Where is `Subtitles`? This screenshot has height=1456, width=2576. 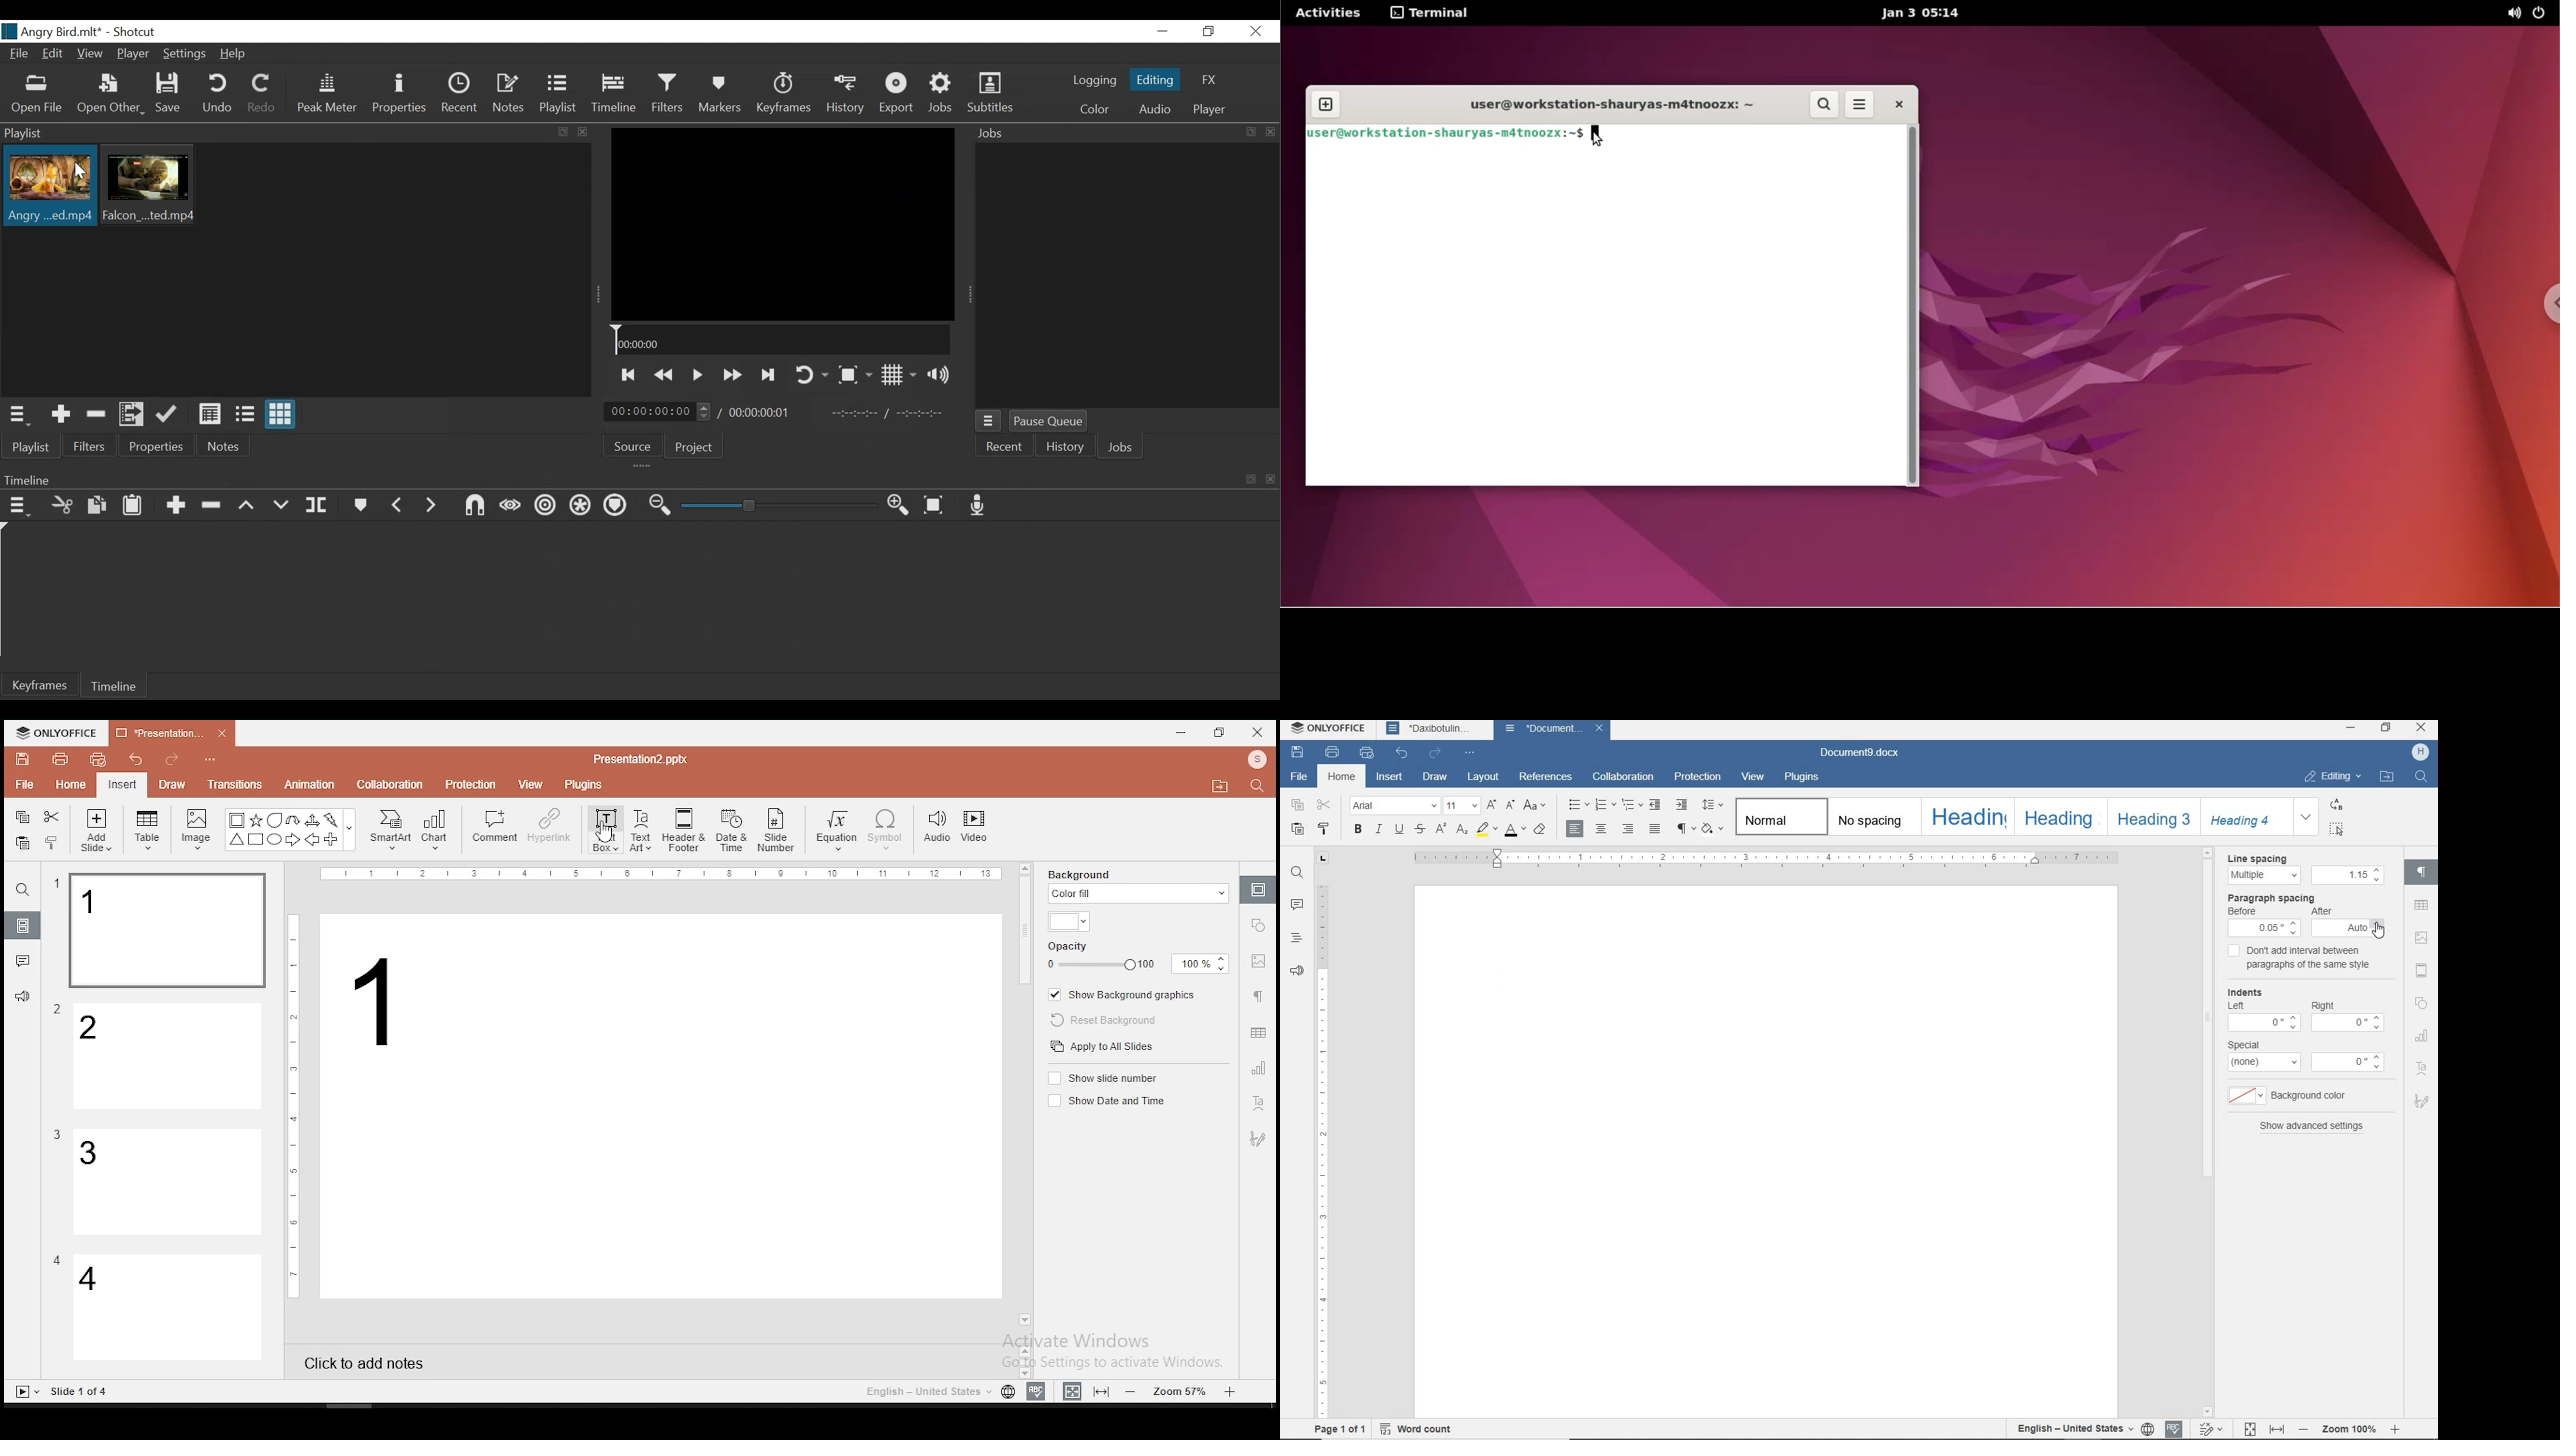 Subtitles is located at coordinates (993, 94).